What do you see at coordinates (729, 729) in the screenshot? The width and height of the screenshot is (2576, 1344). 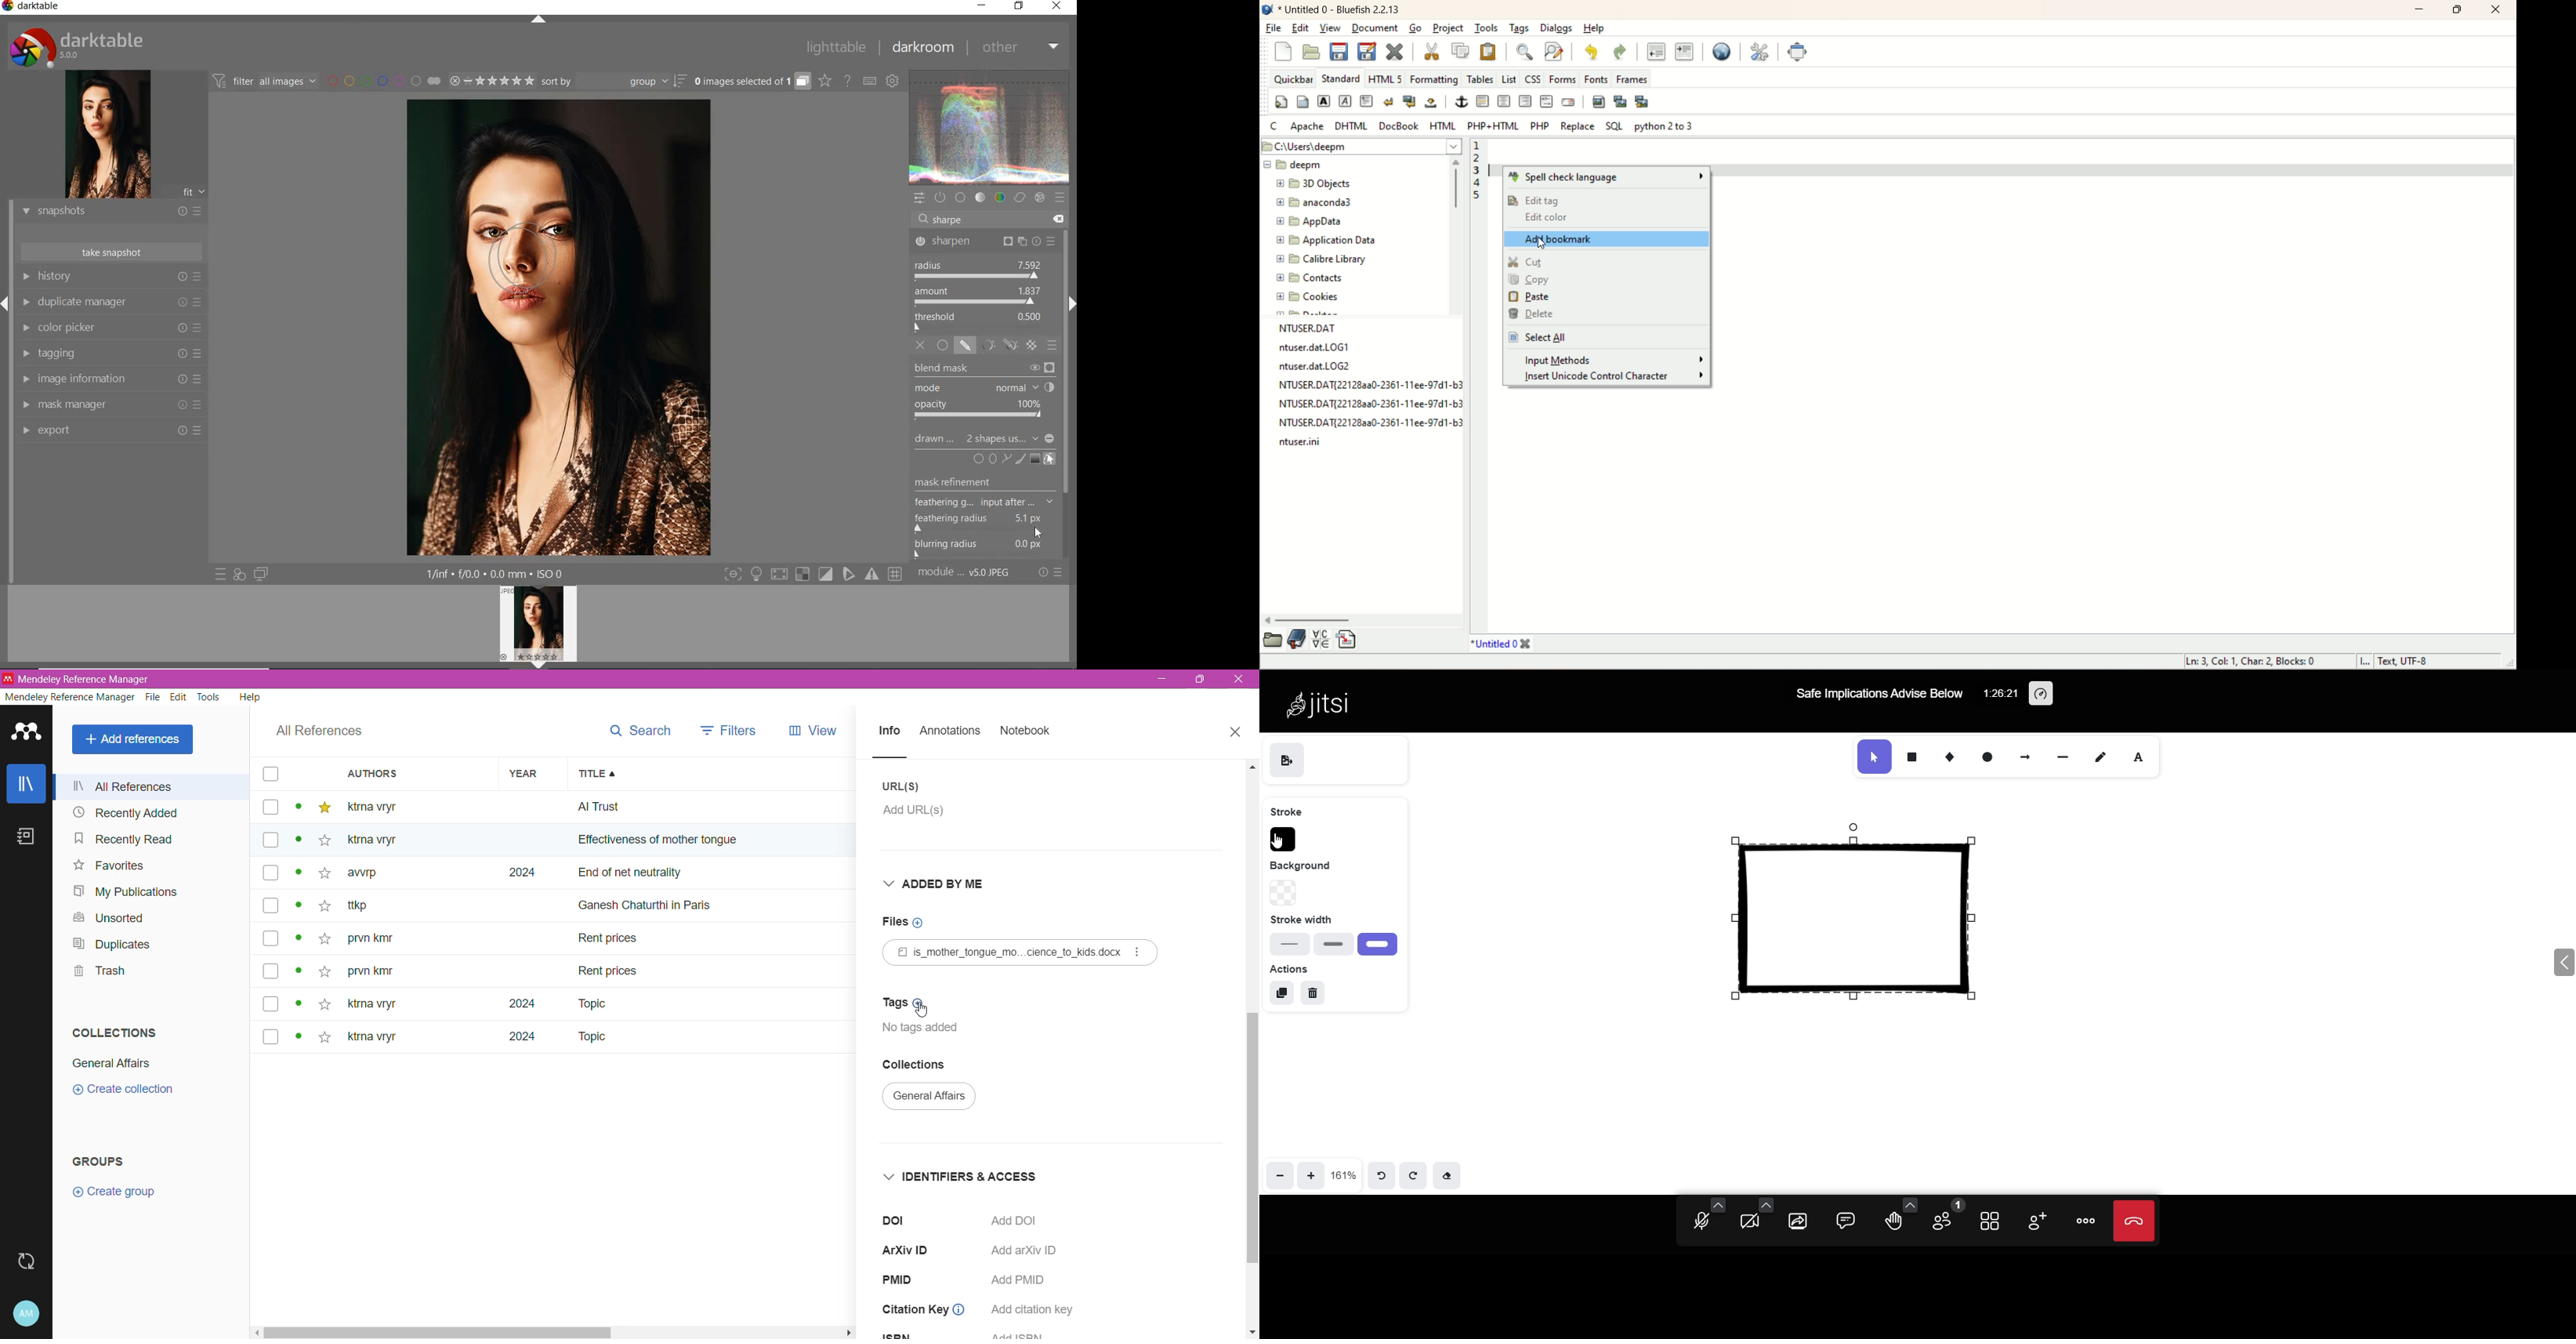 I see `filters ` at bounding box center [729, 729].